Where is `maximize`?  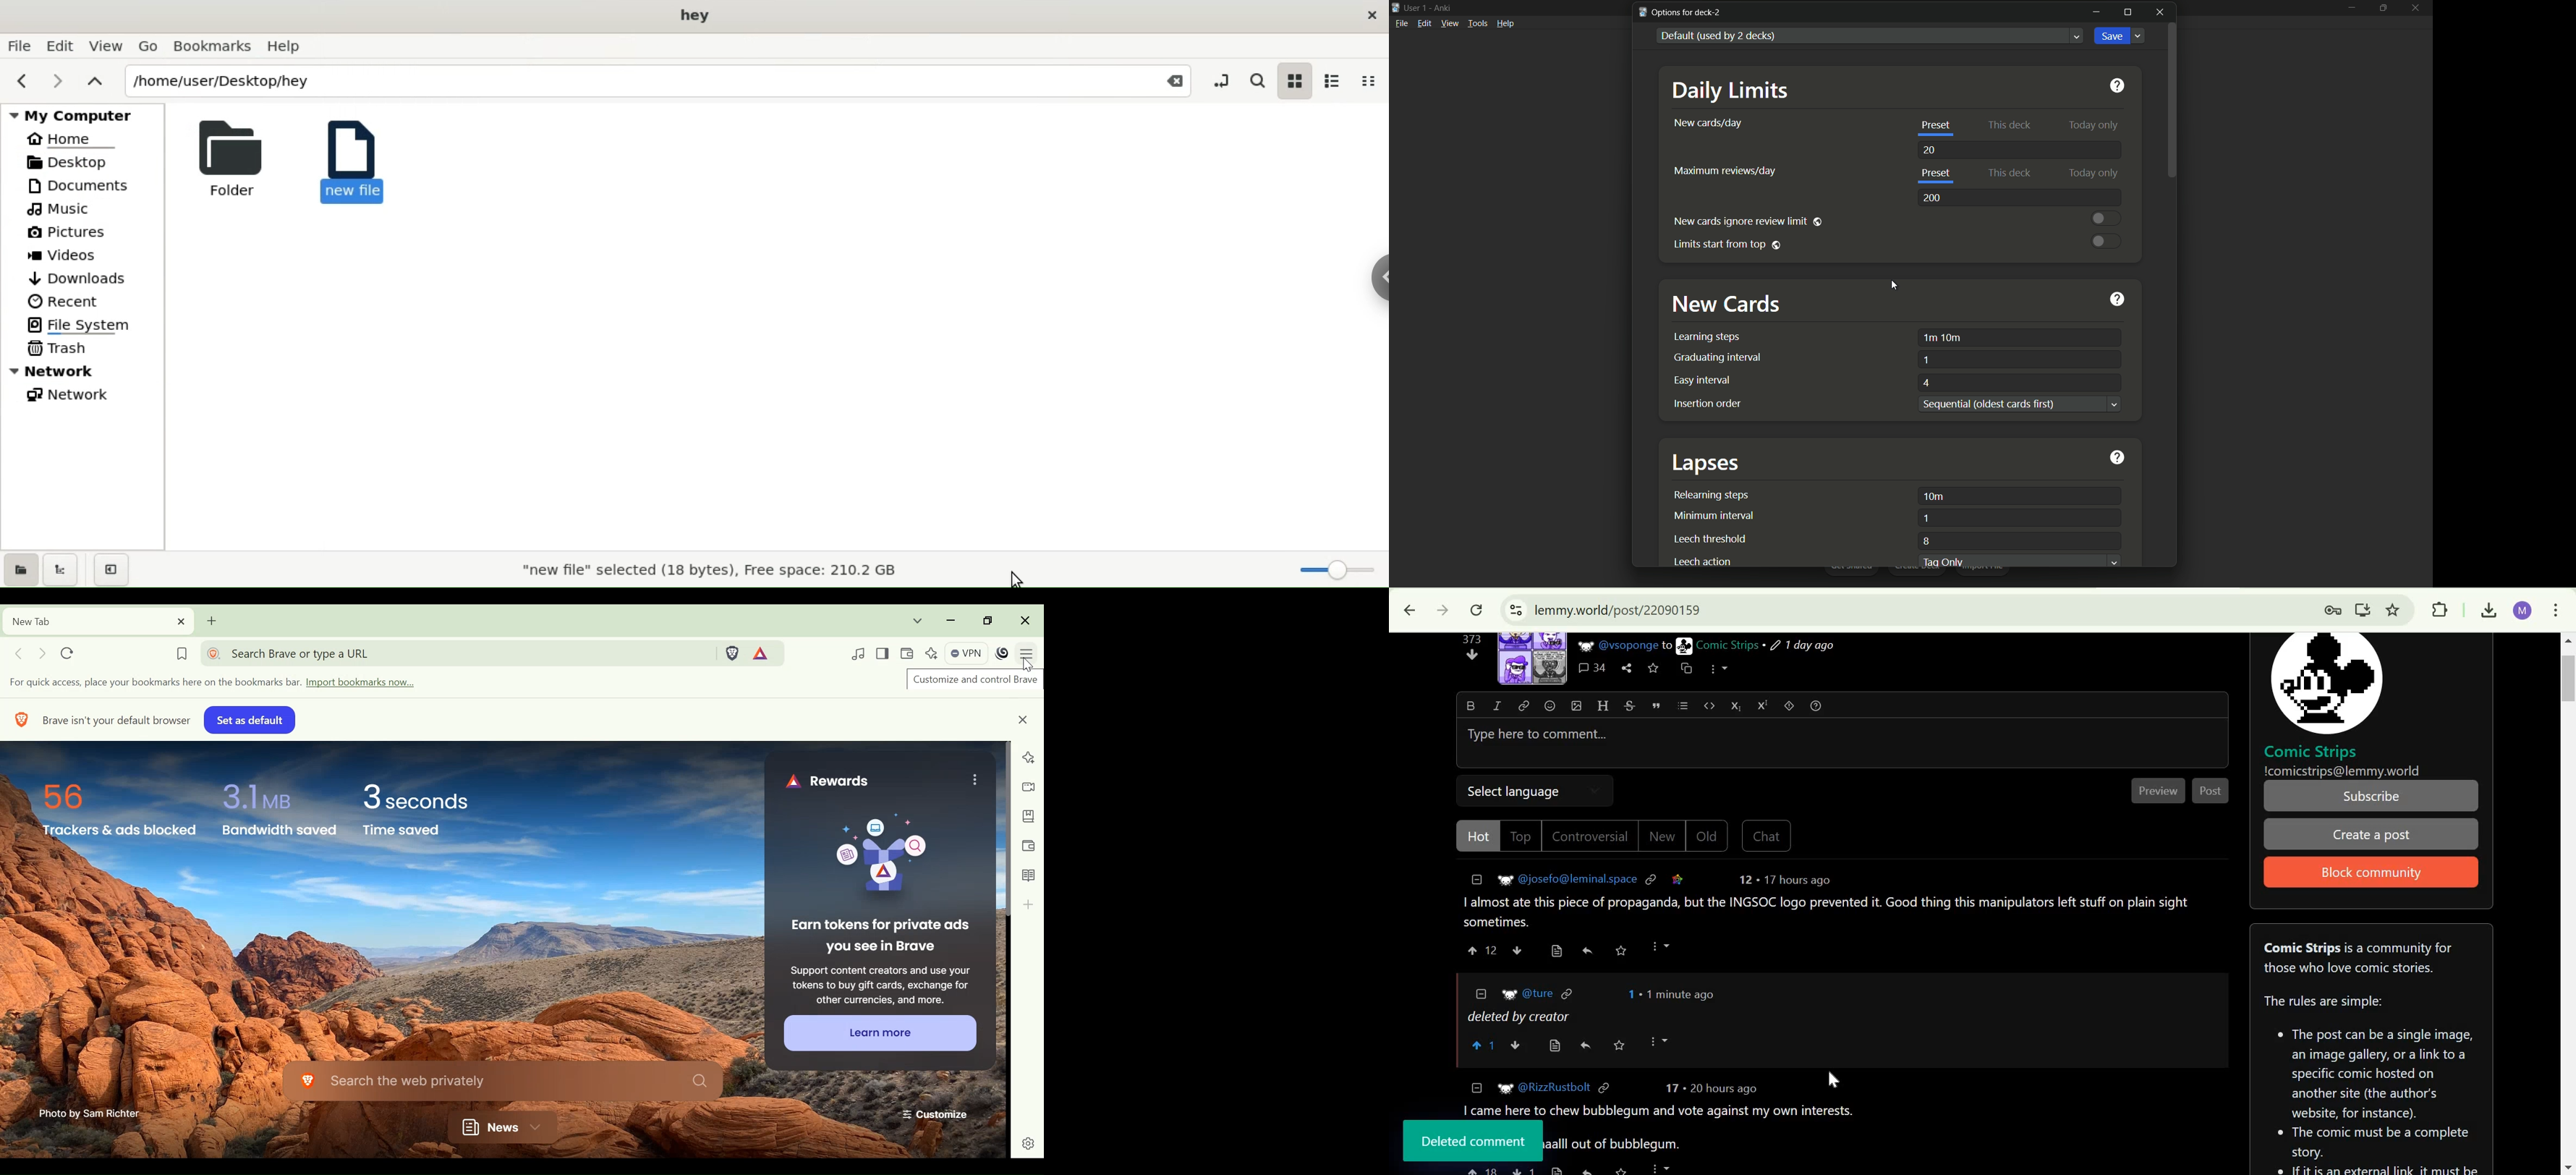
maximize is located at coordinates (2385, 7).